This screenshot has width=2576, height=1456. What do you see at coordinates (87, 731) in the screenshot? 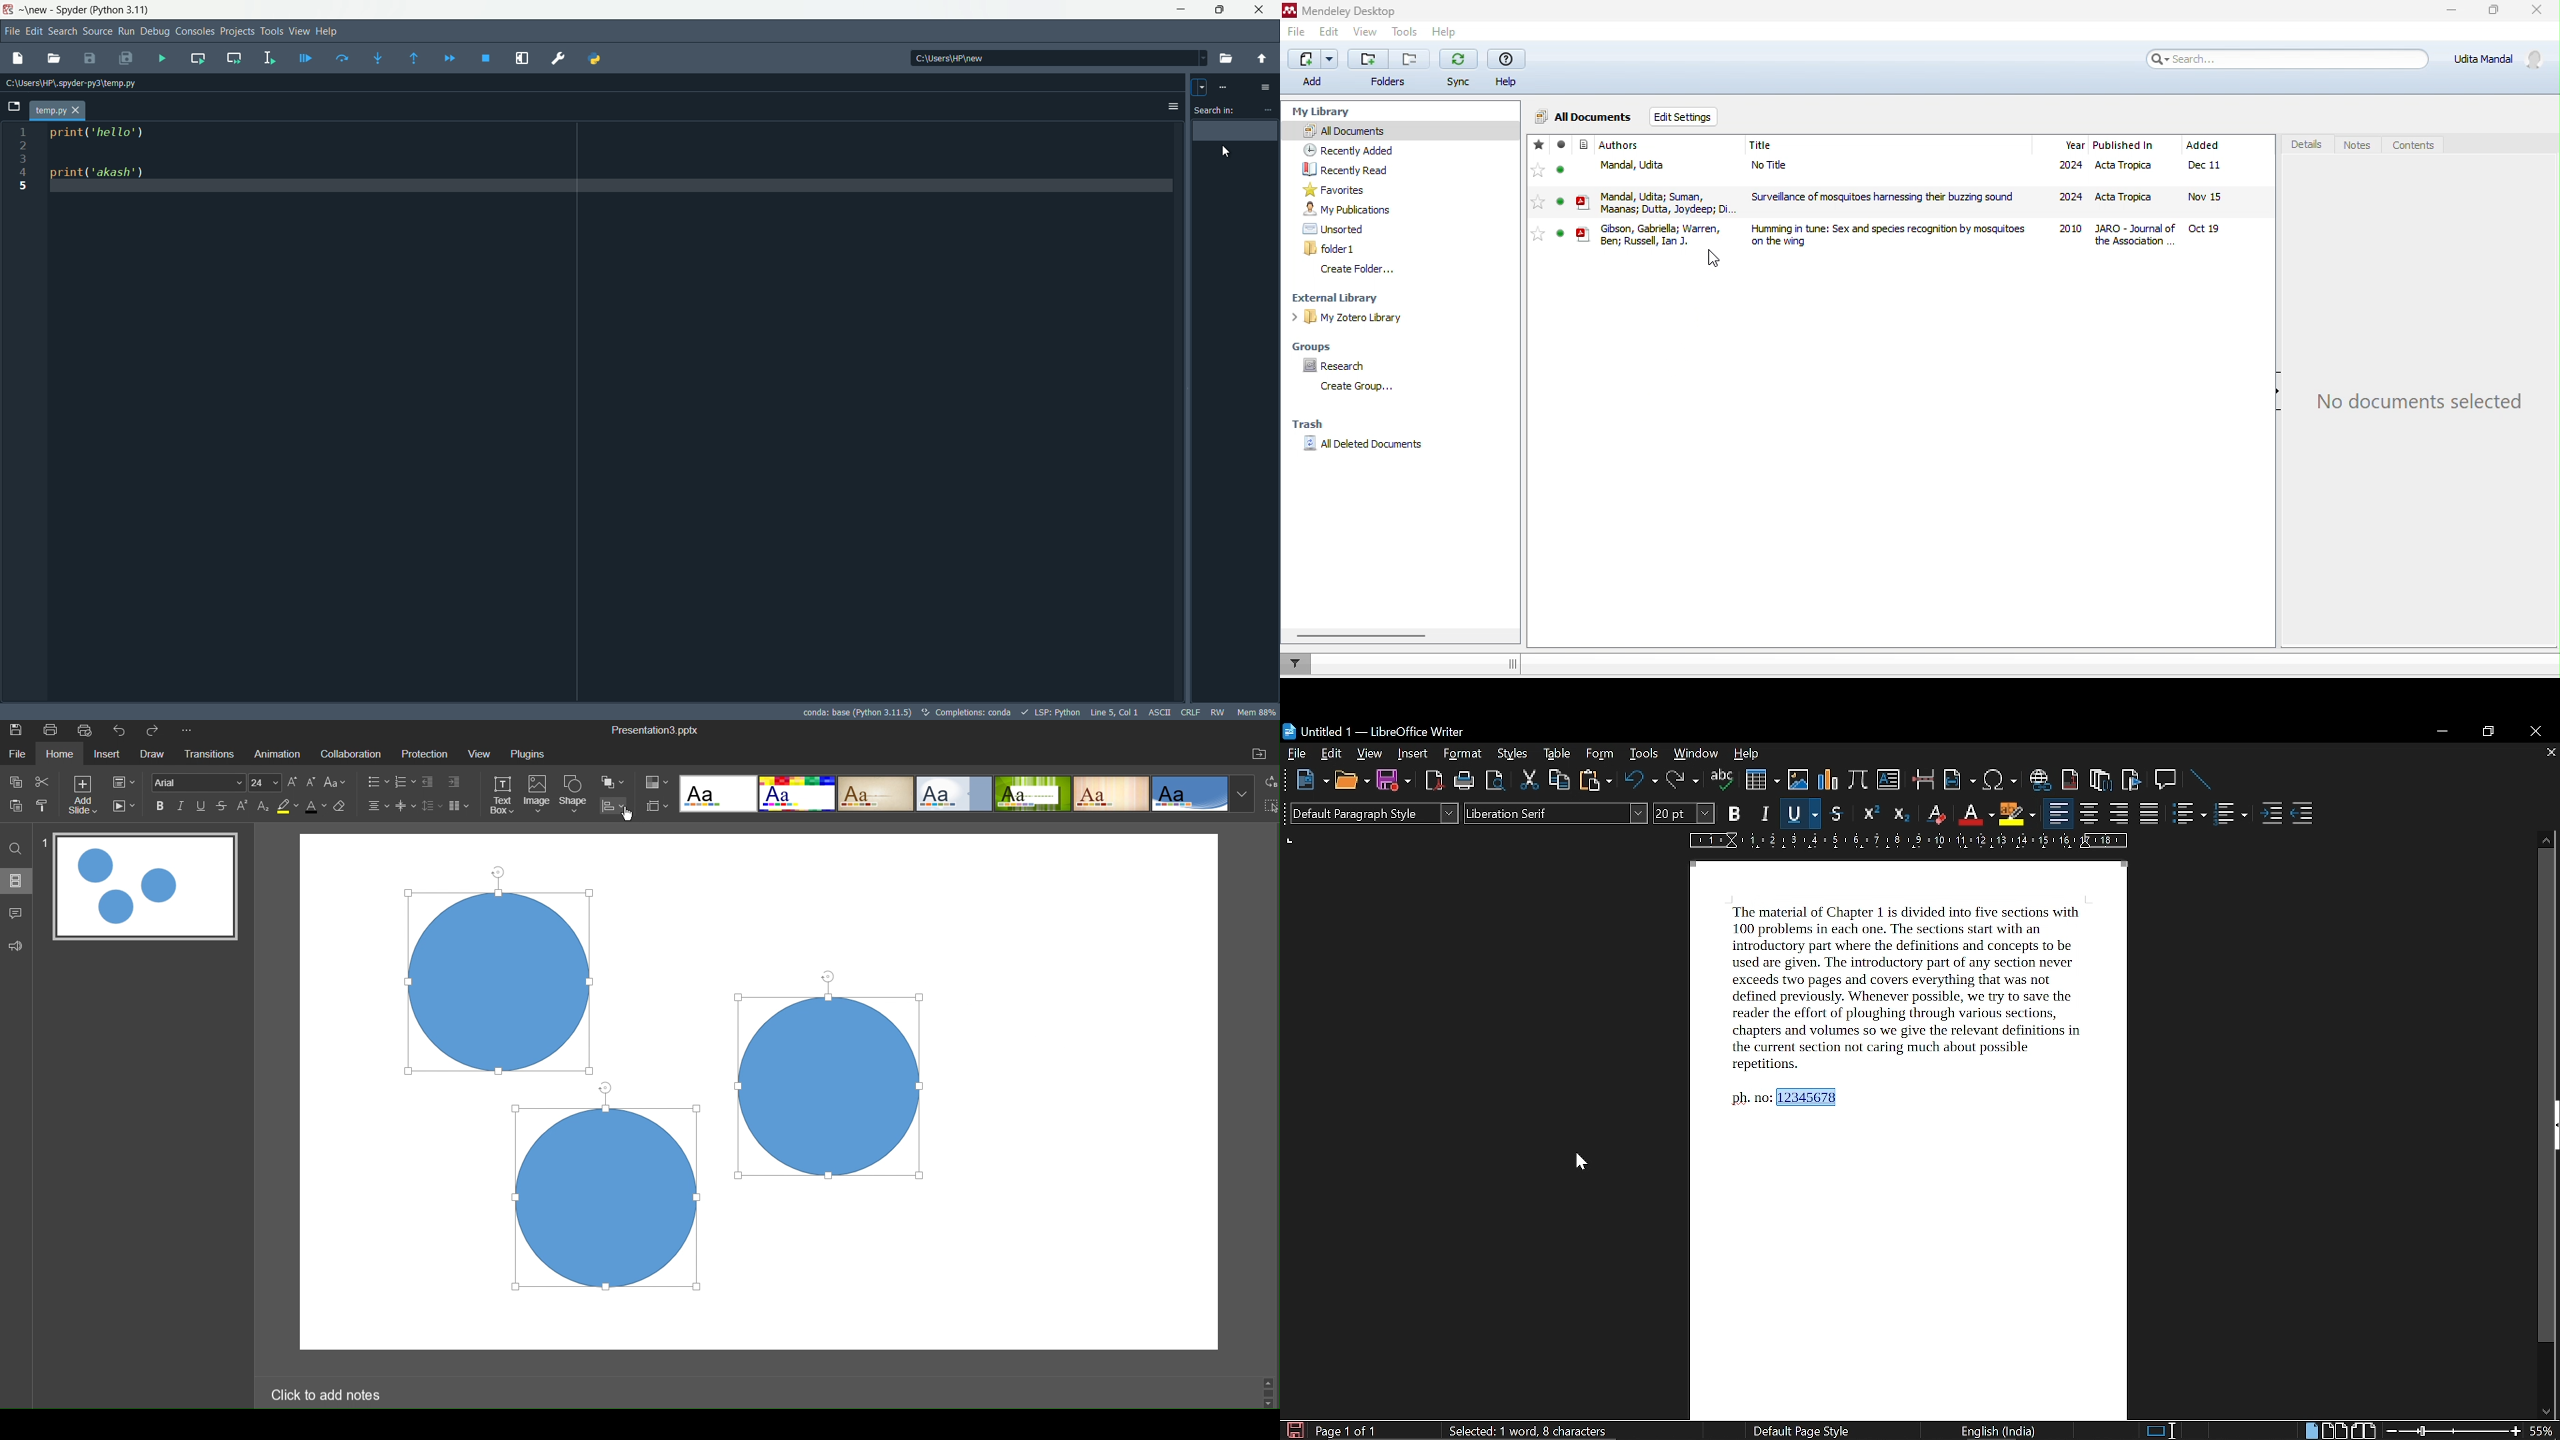
I see `Quick Print` at bounding box center [87, 731].